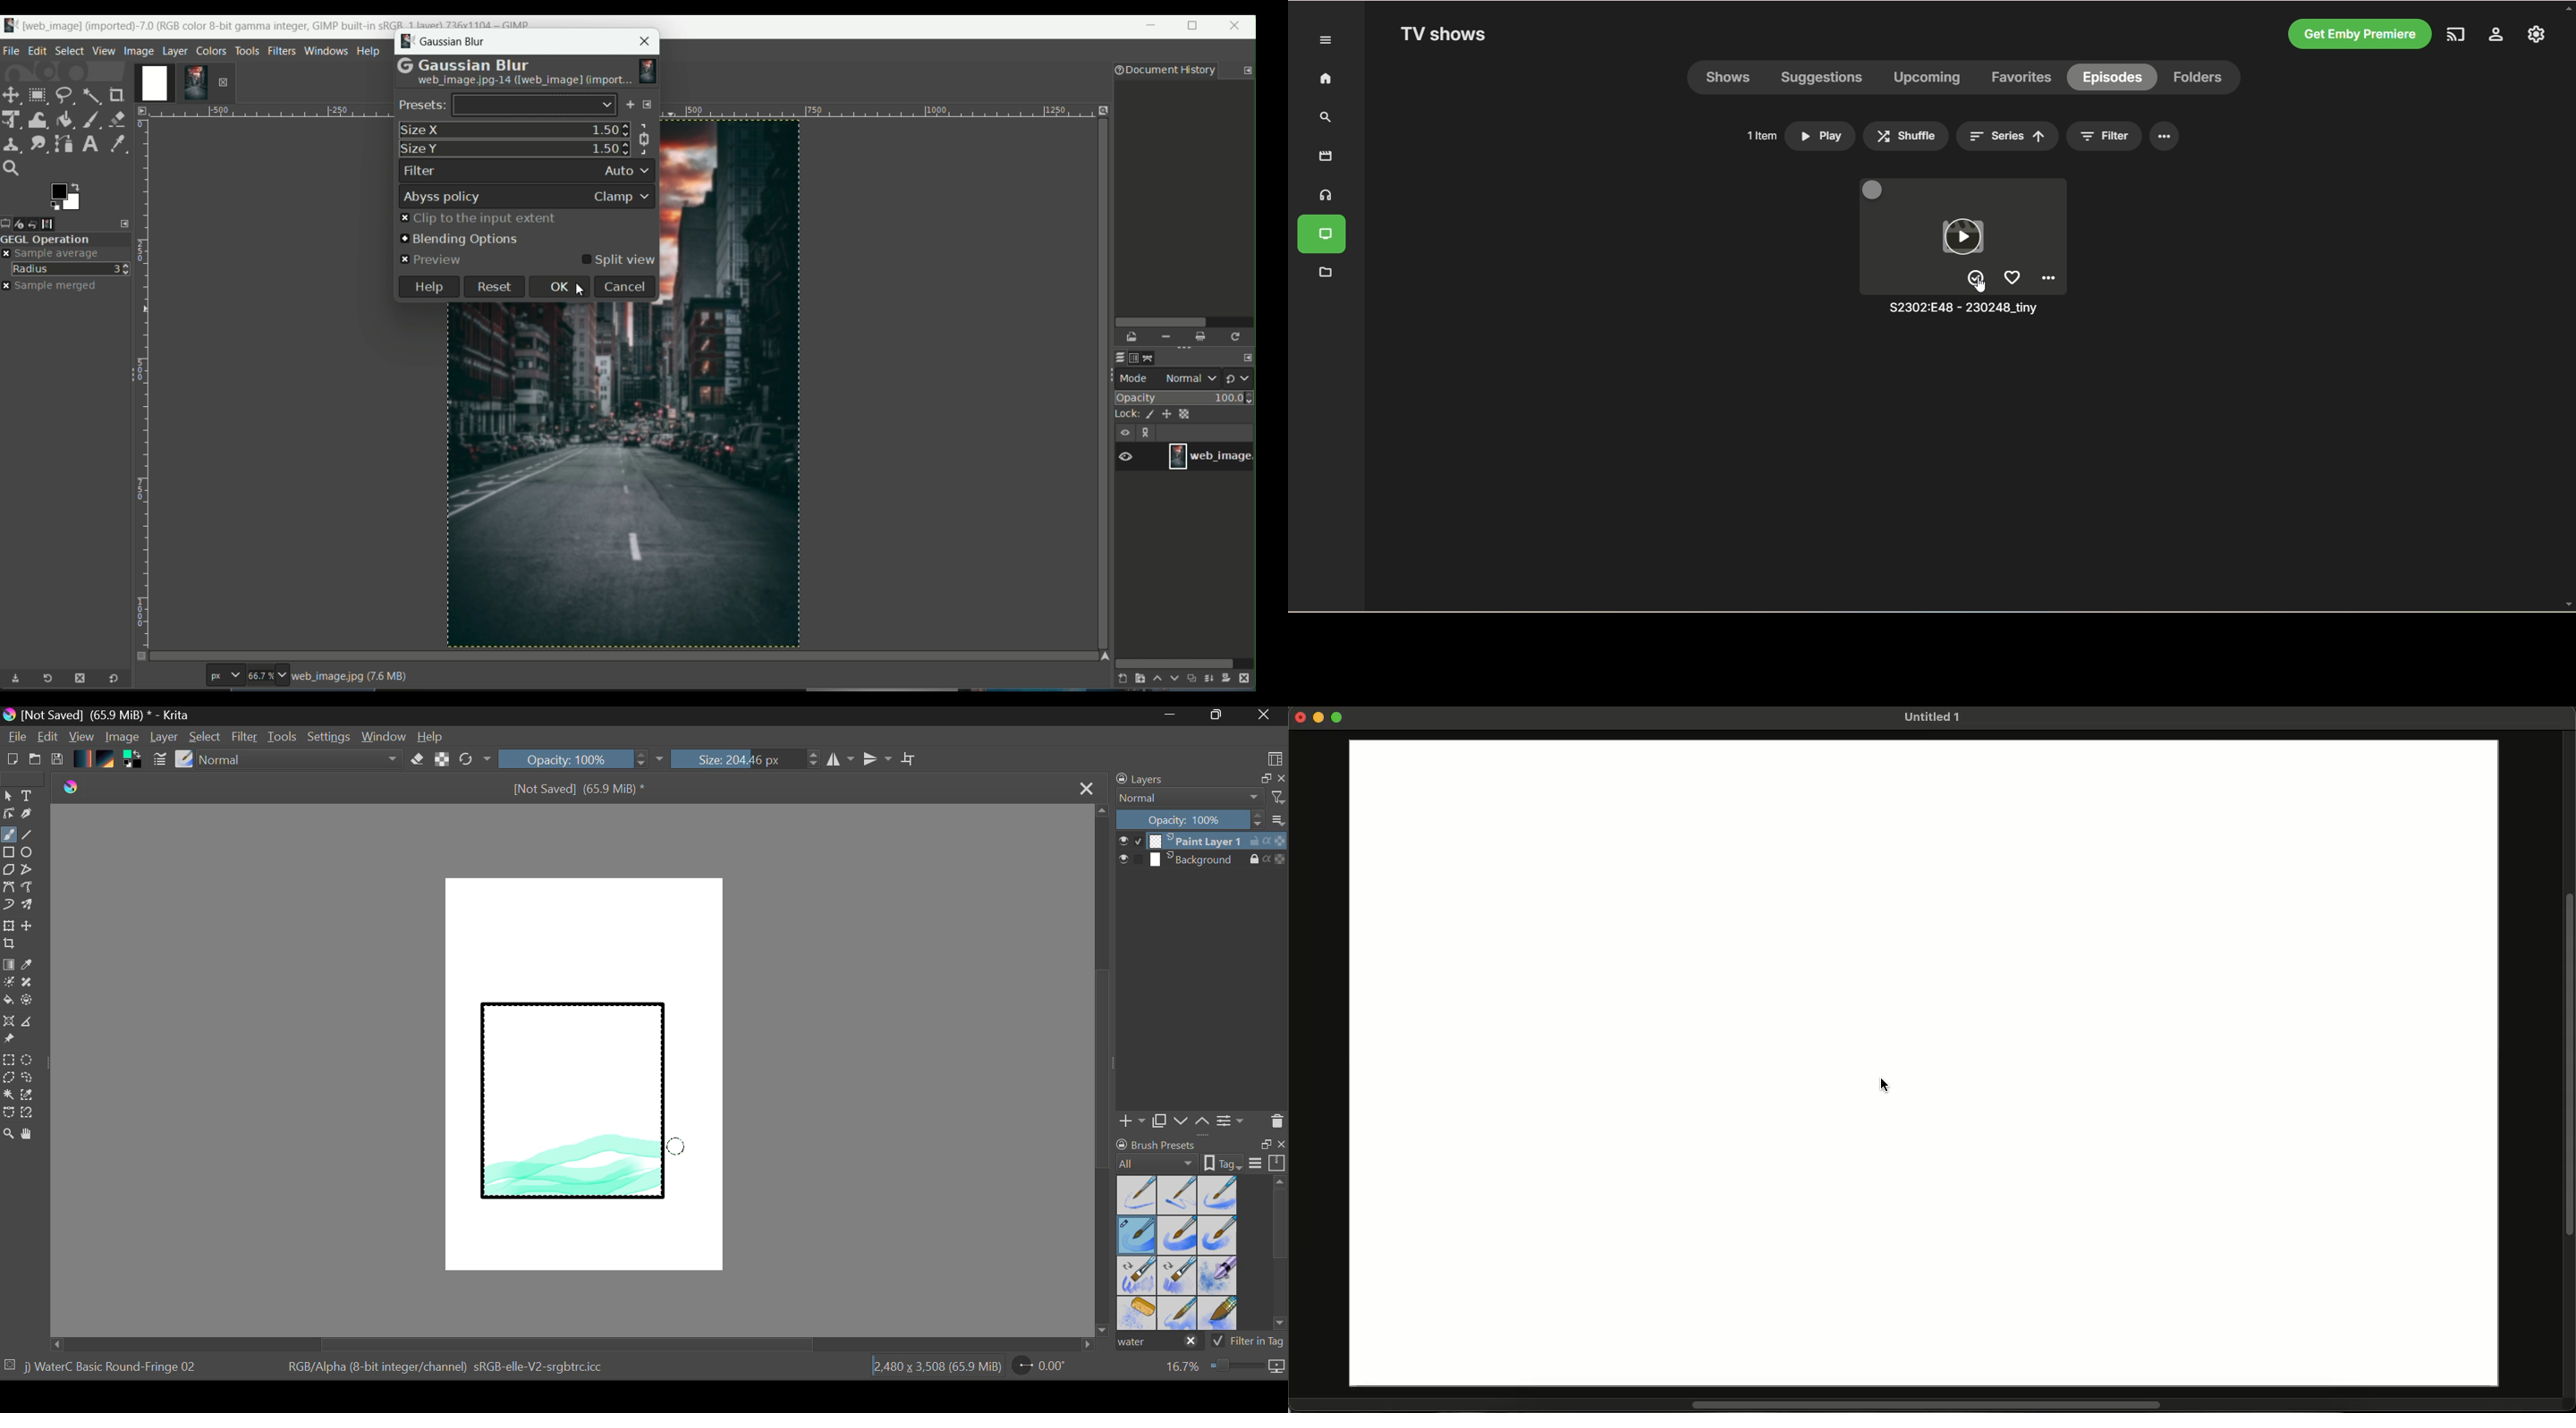  I want to click on settings, so click(2086, 137).